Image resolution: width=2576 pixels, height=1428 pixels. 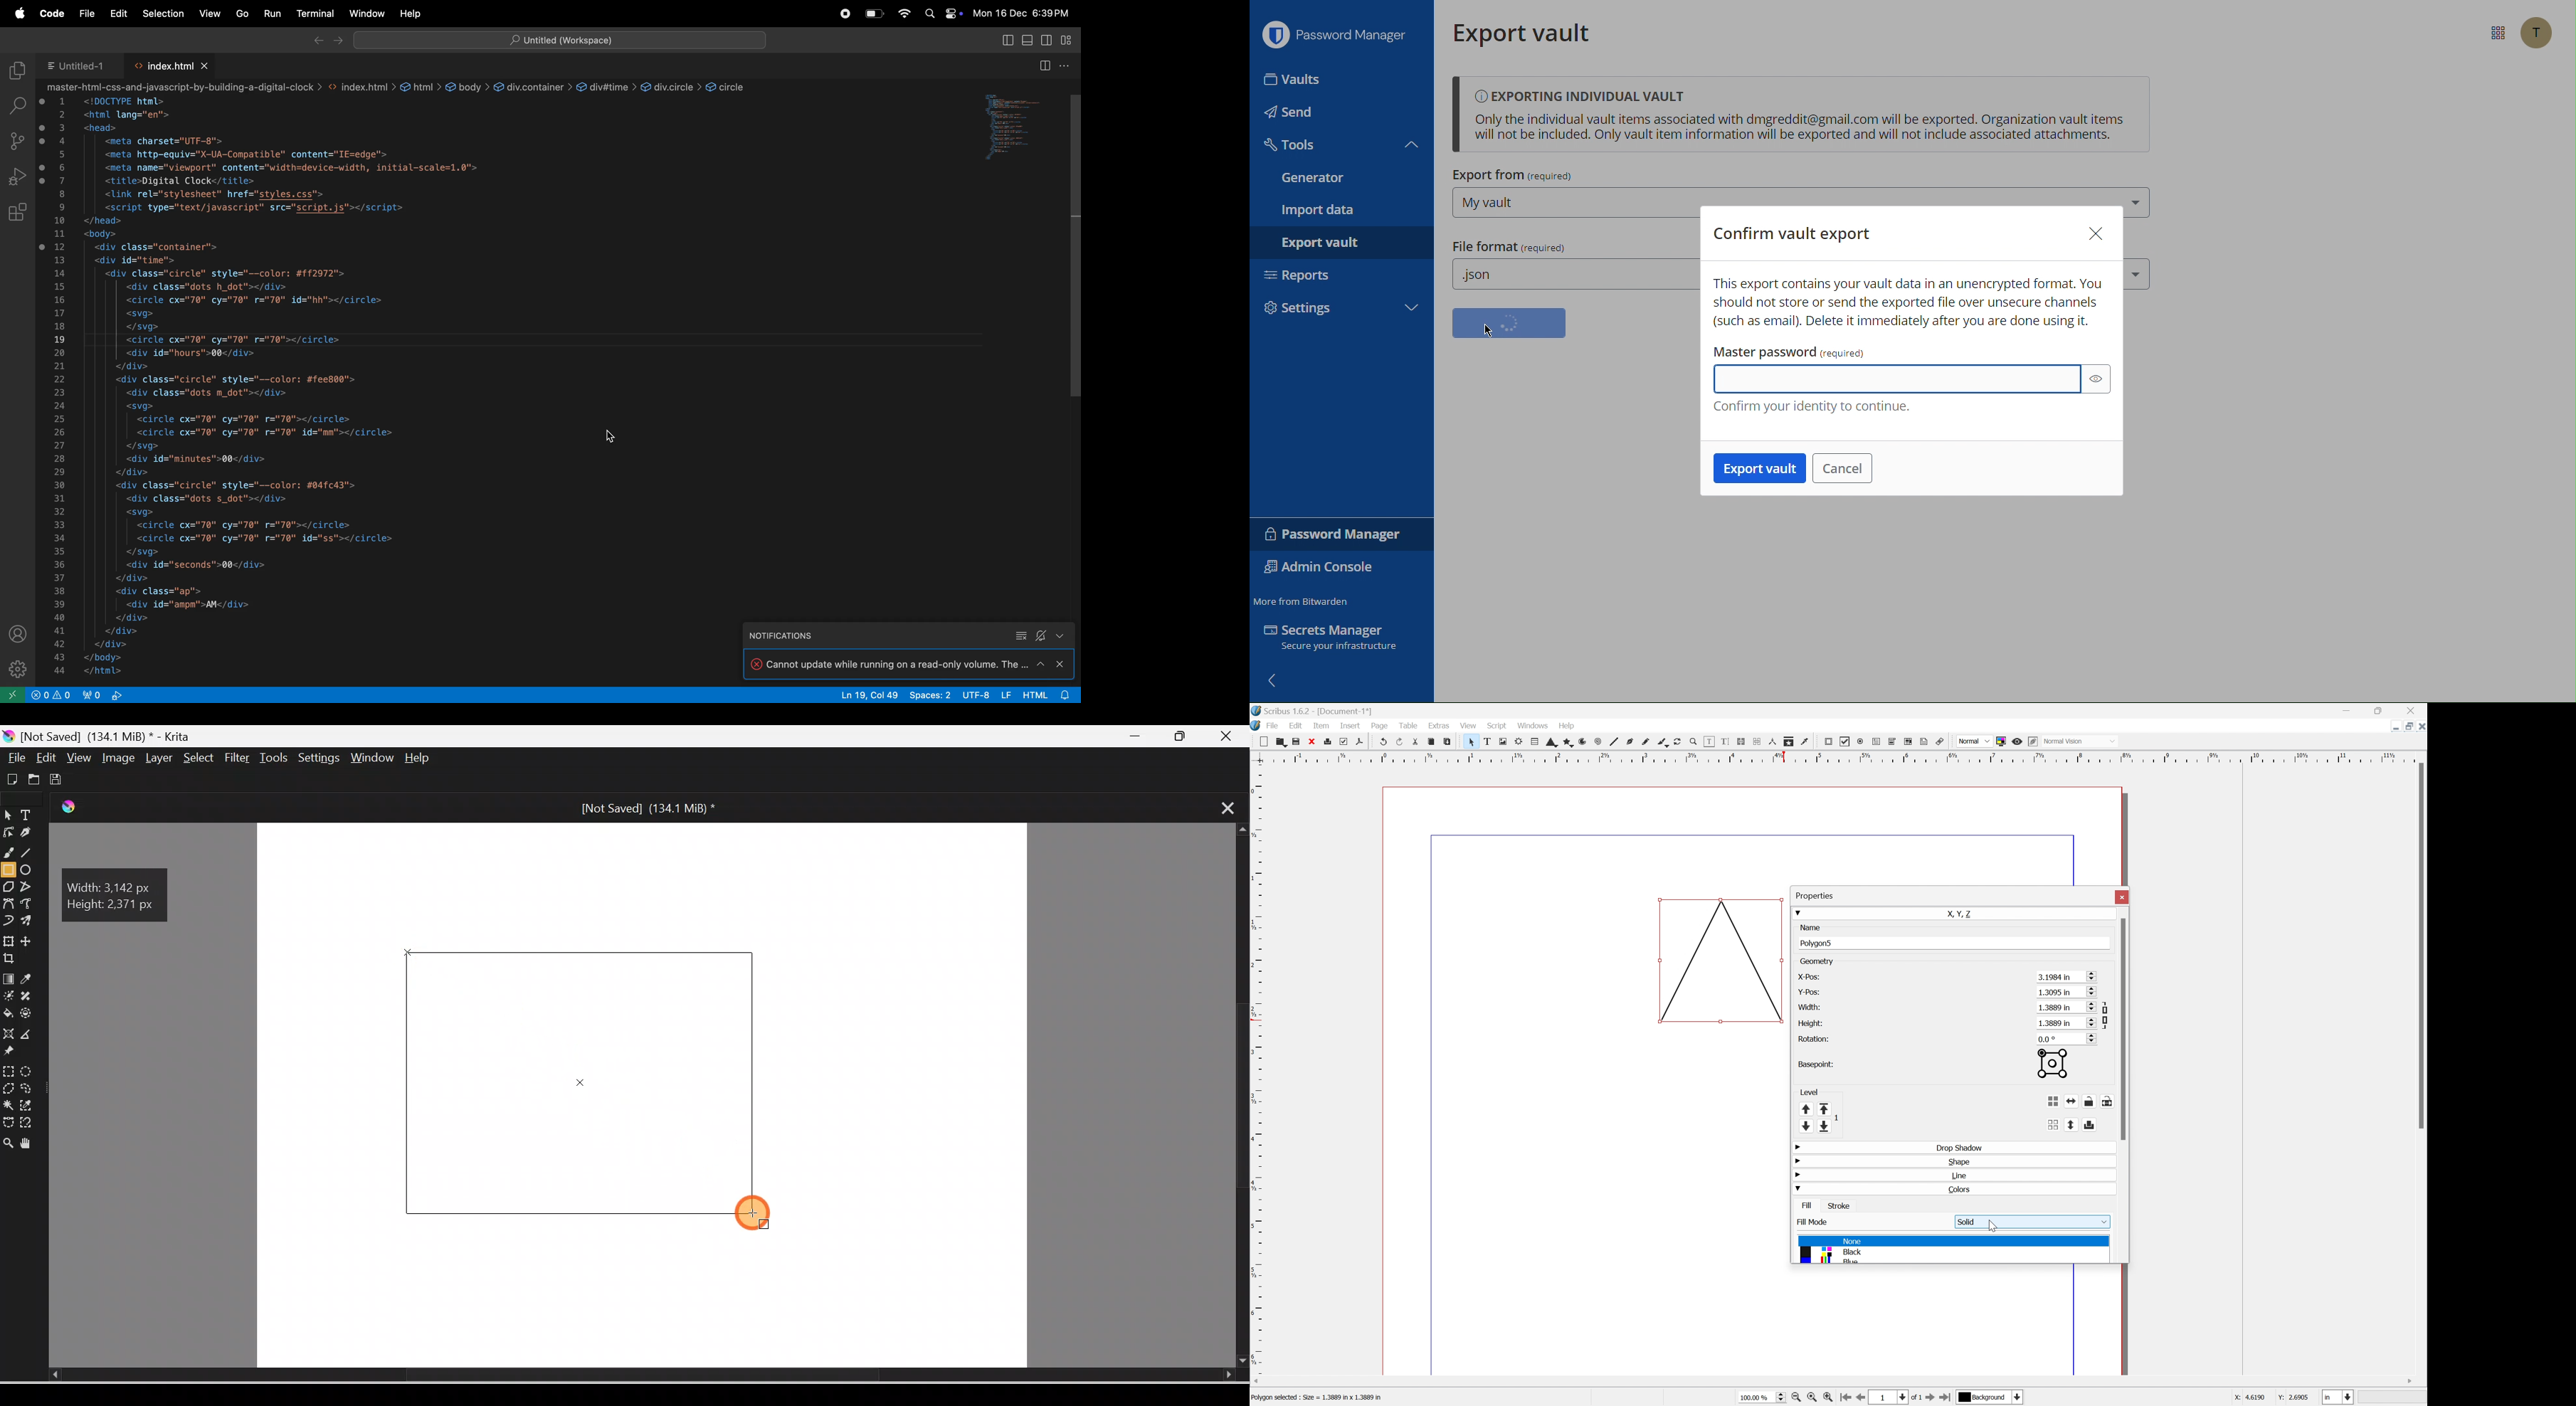 I want to click on Shape, so click(x=1965, y=1161).